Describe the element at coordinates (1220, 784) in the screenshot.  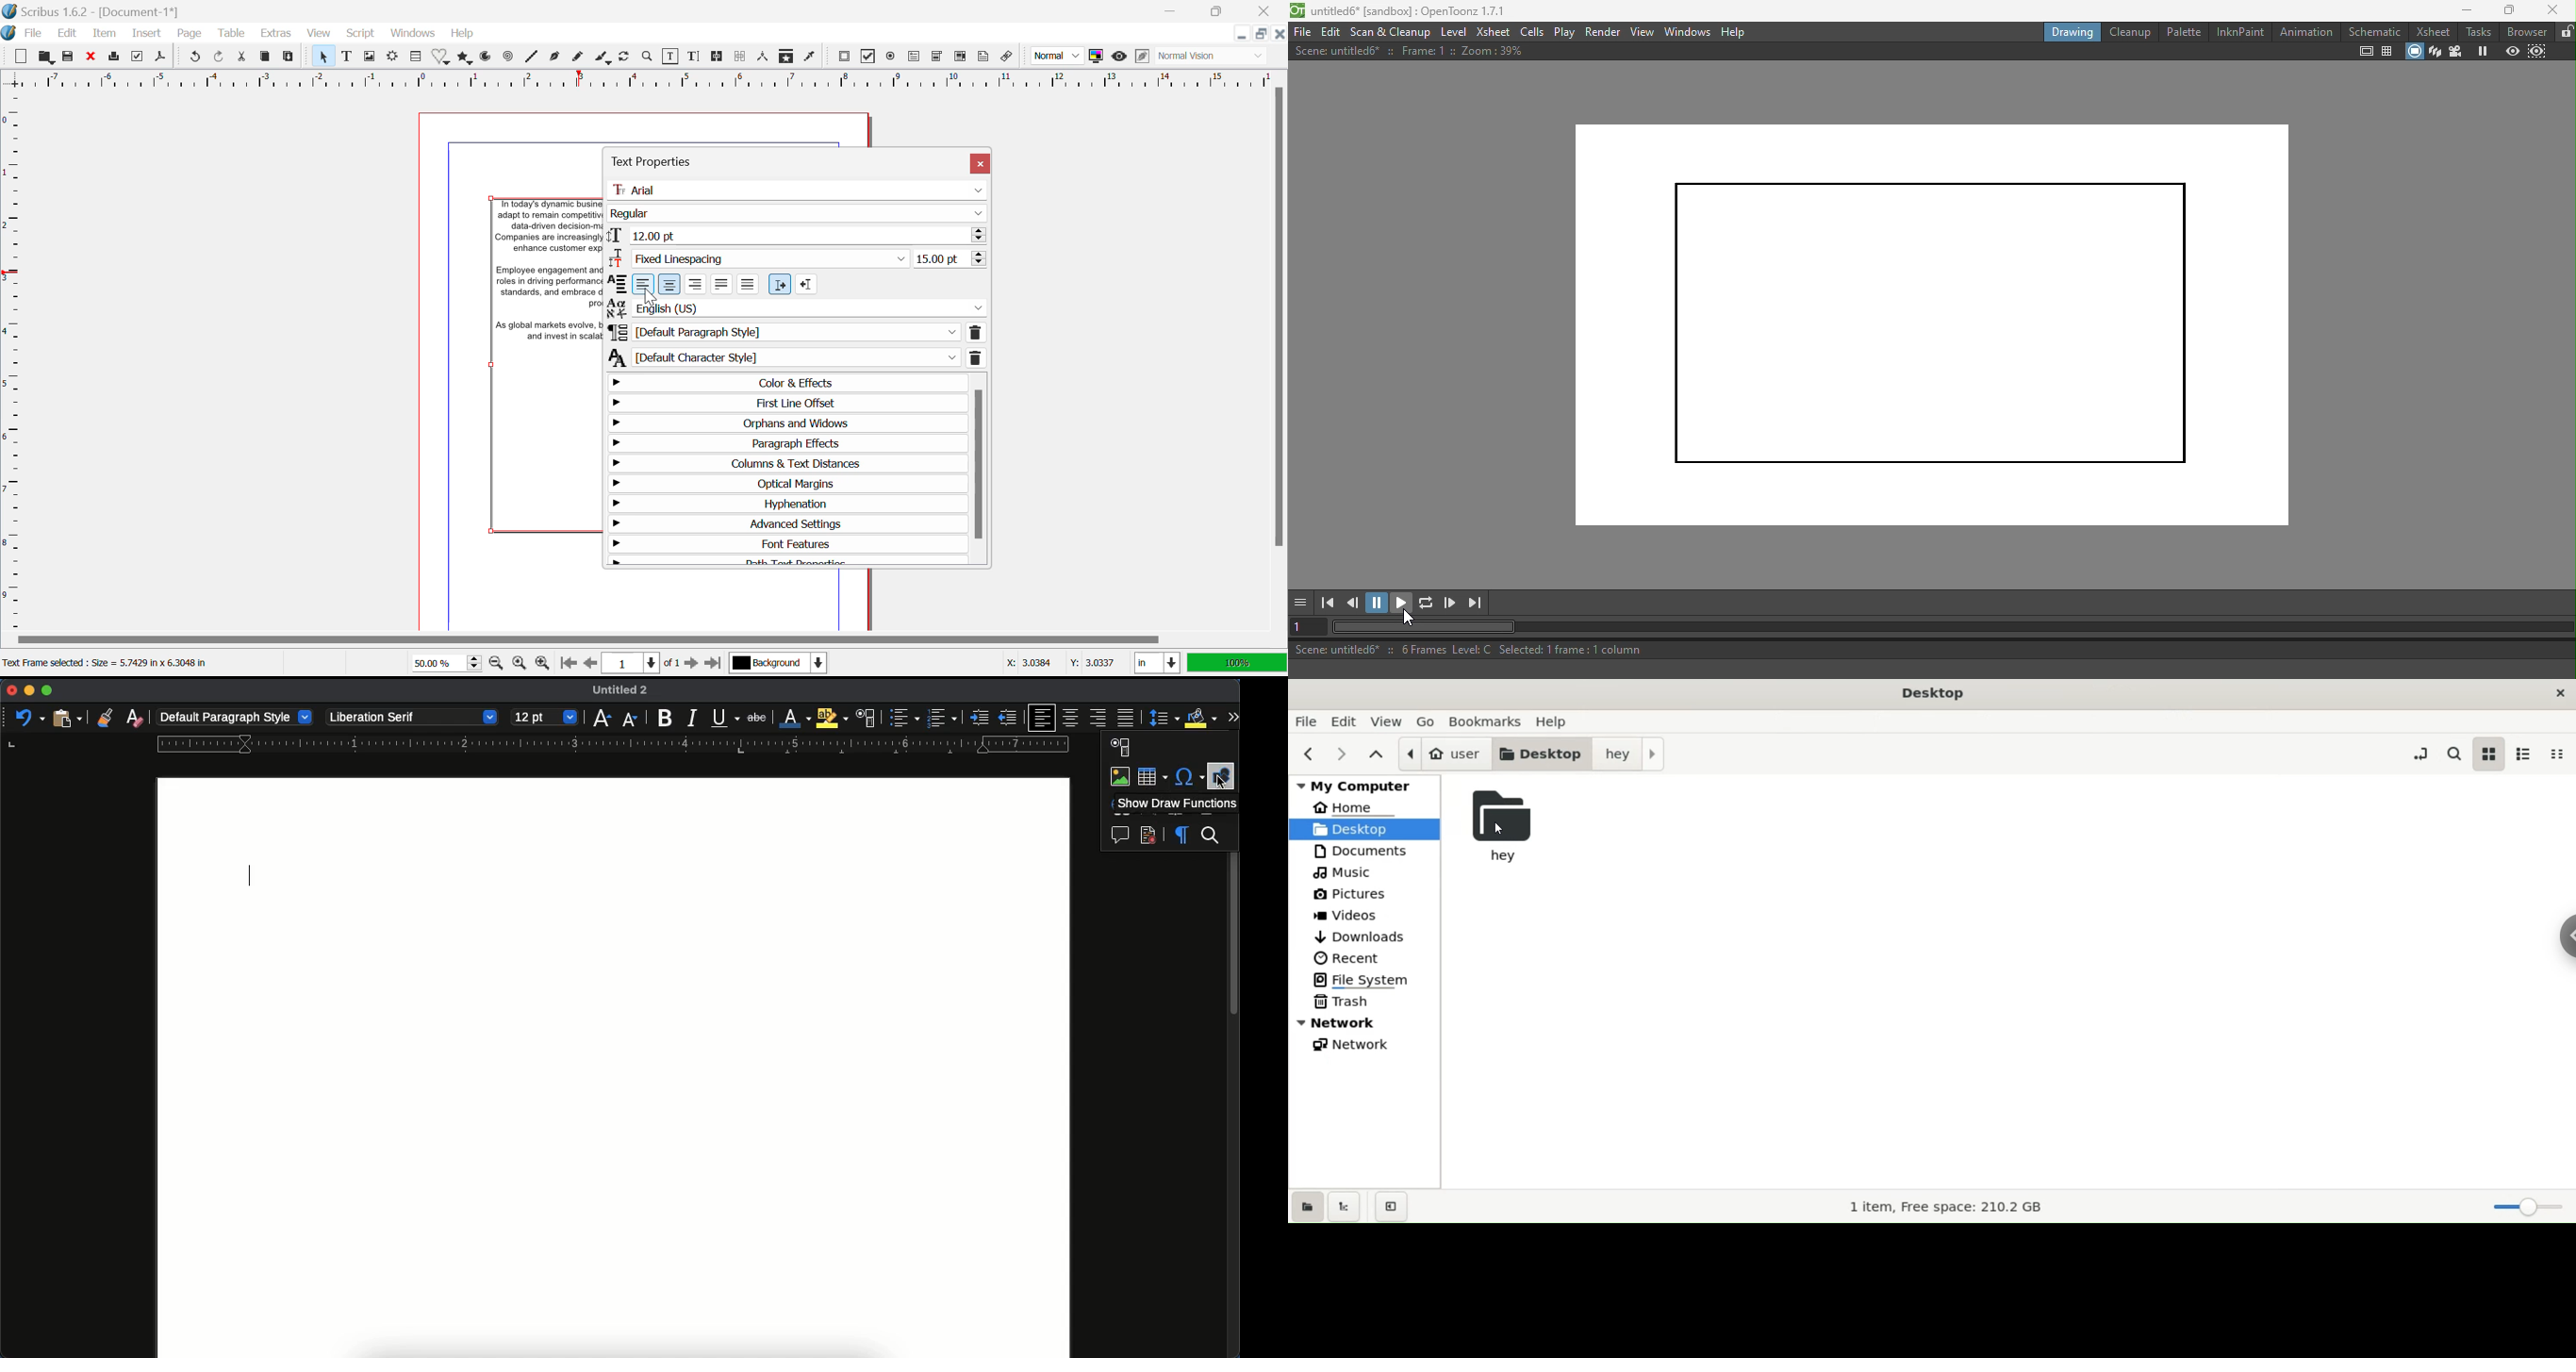
I see `Cursor` at that location.